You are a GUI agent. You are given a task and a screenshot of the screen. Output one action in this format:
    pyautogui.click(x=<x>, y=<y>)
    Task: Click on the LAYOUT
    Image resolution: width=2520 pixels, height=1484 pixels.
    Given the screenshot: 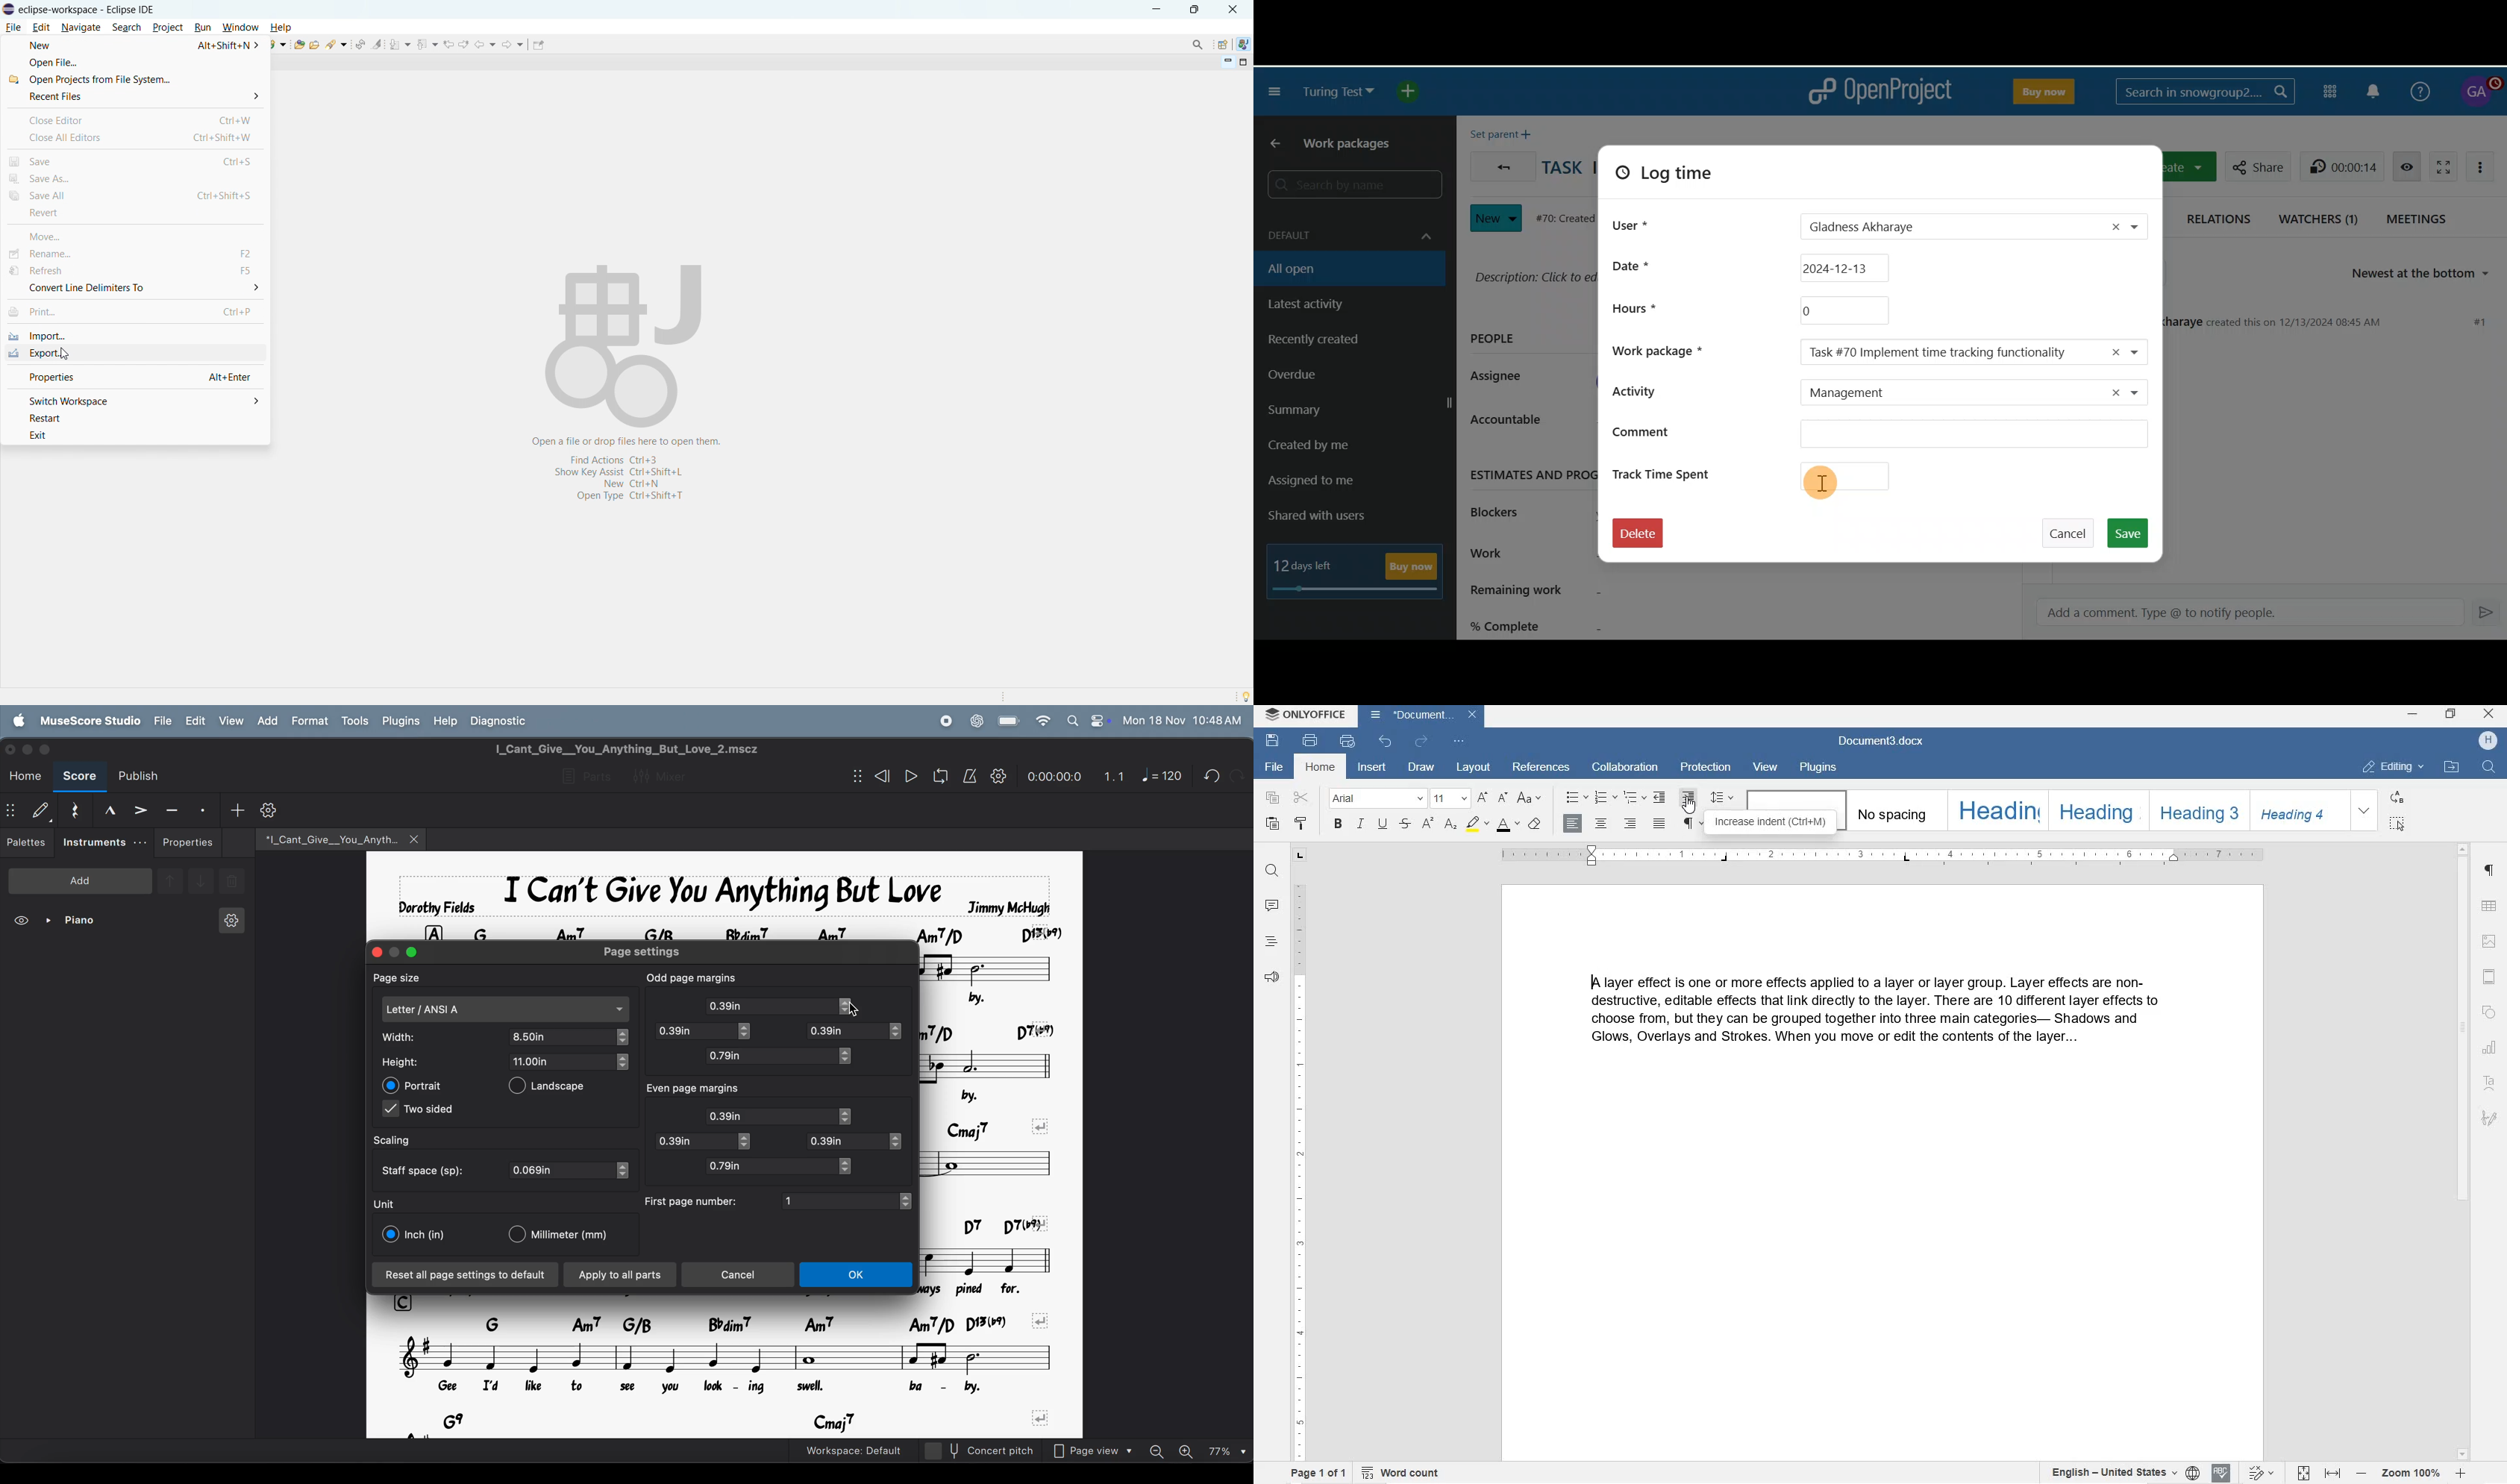 What is the action you would take?
    pyautogui.click(x=1474, y=768)
    